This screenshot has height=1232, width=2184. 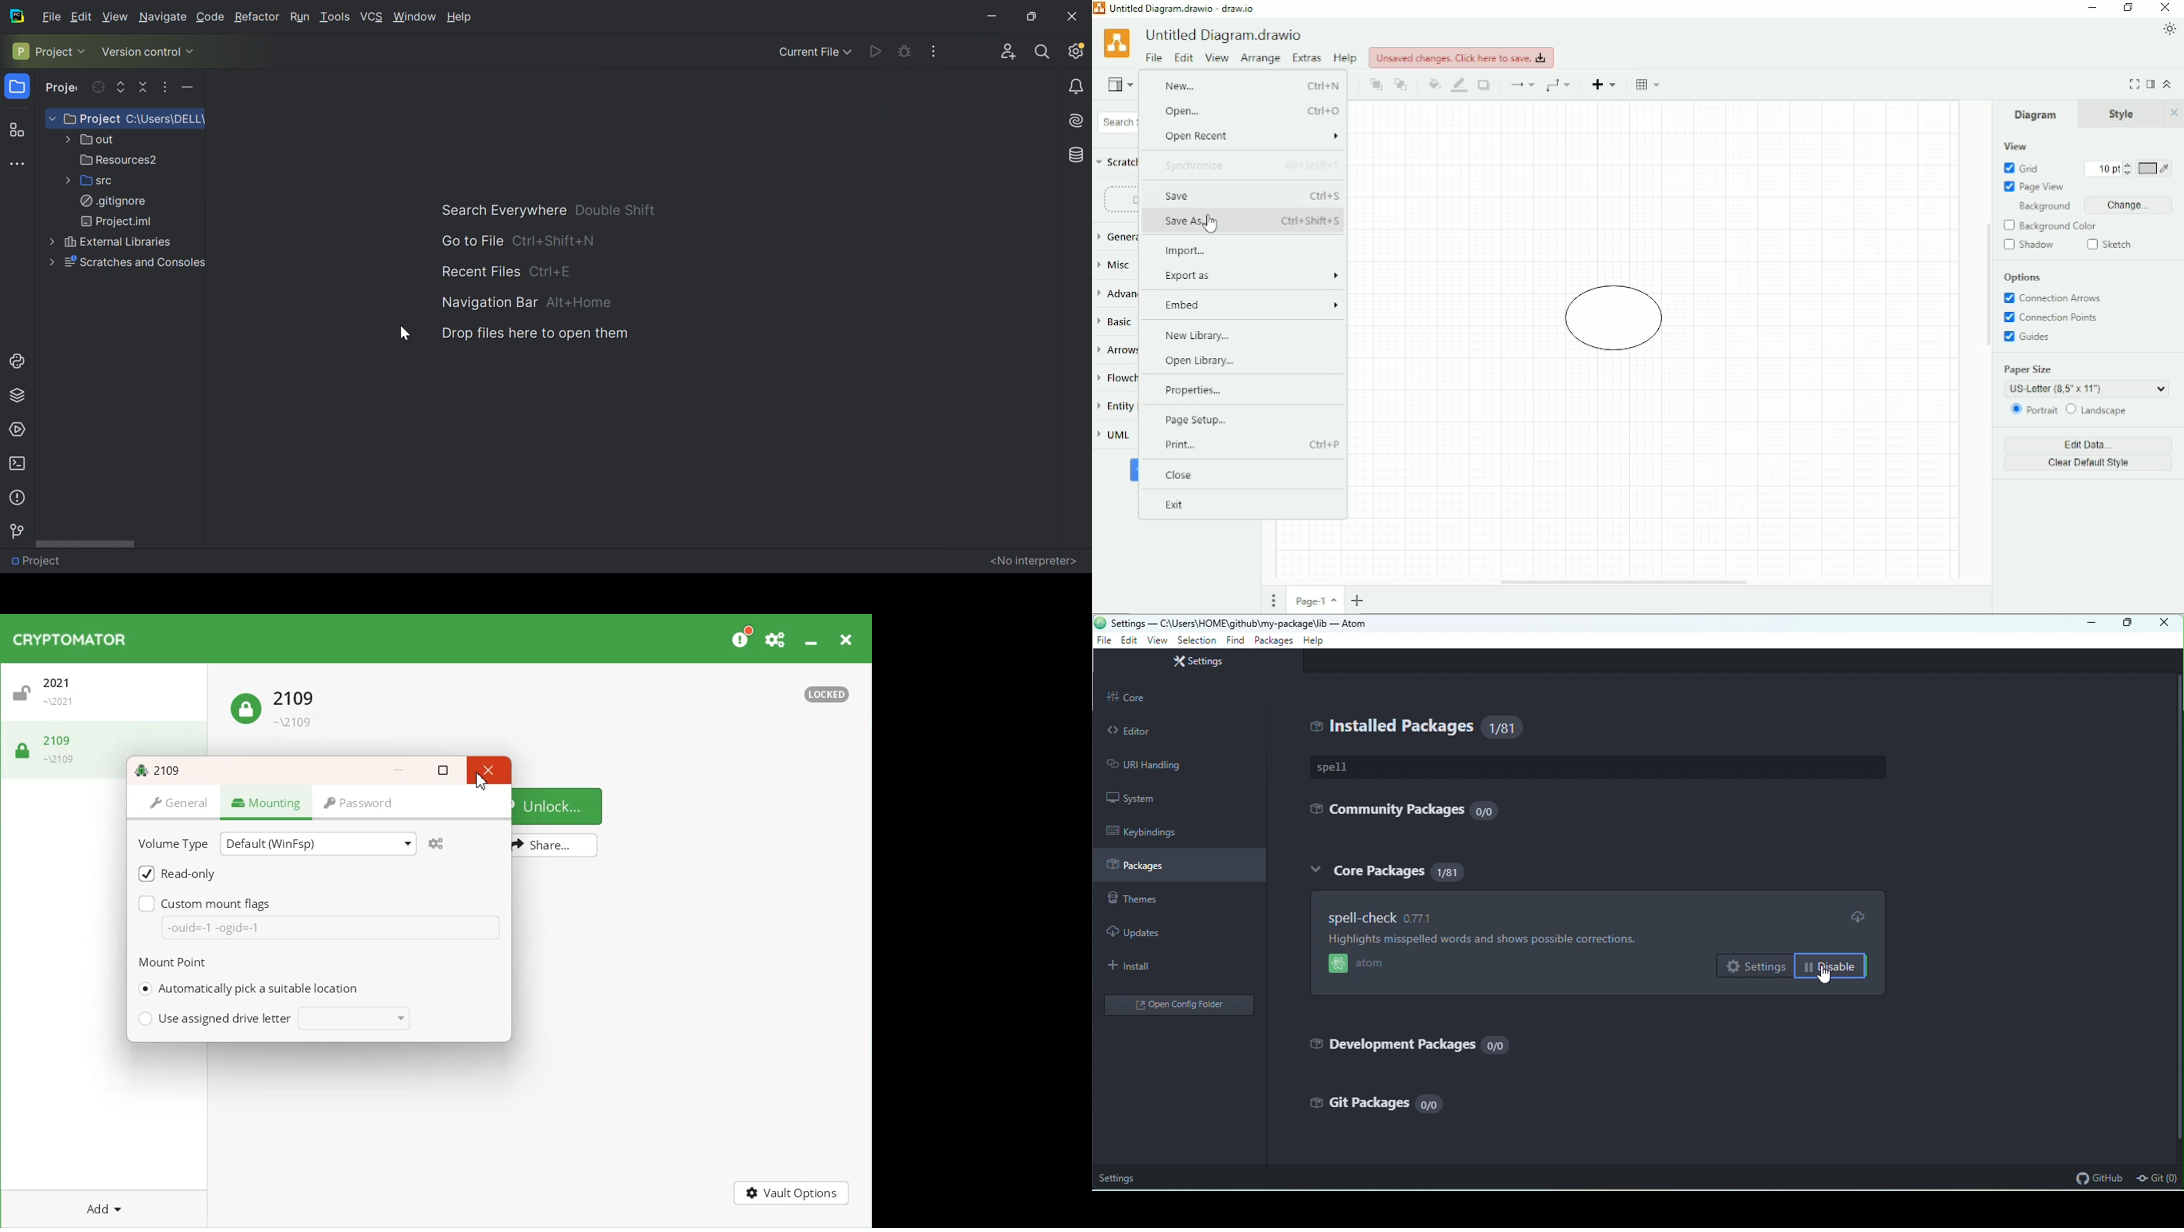 What do you see at coordinates (1252, 86) in the screenshot?
I see `New` at bounding box center [1252, 86].